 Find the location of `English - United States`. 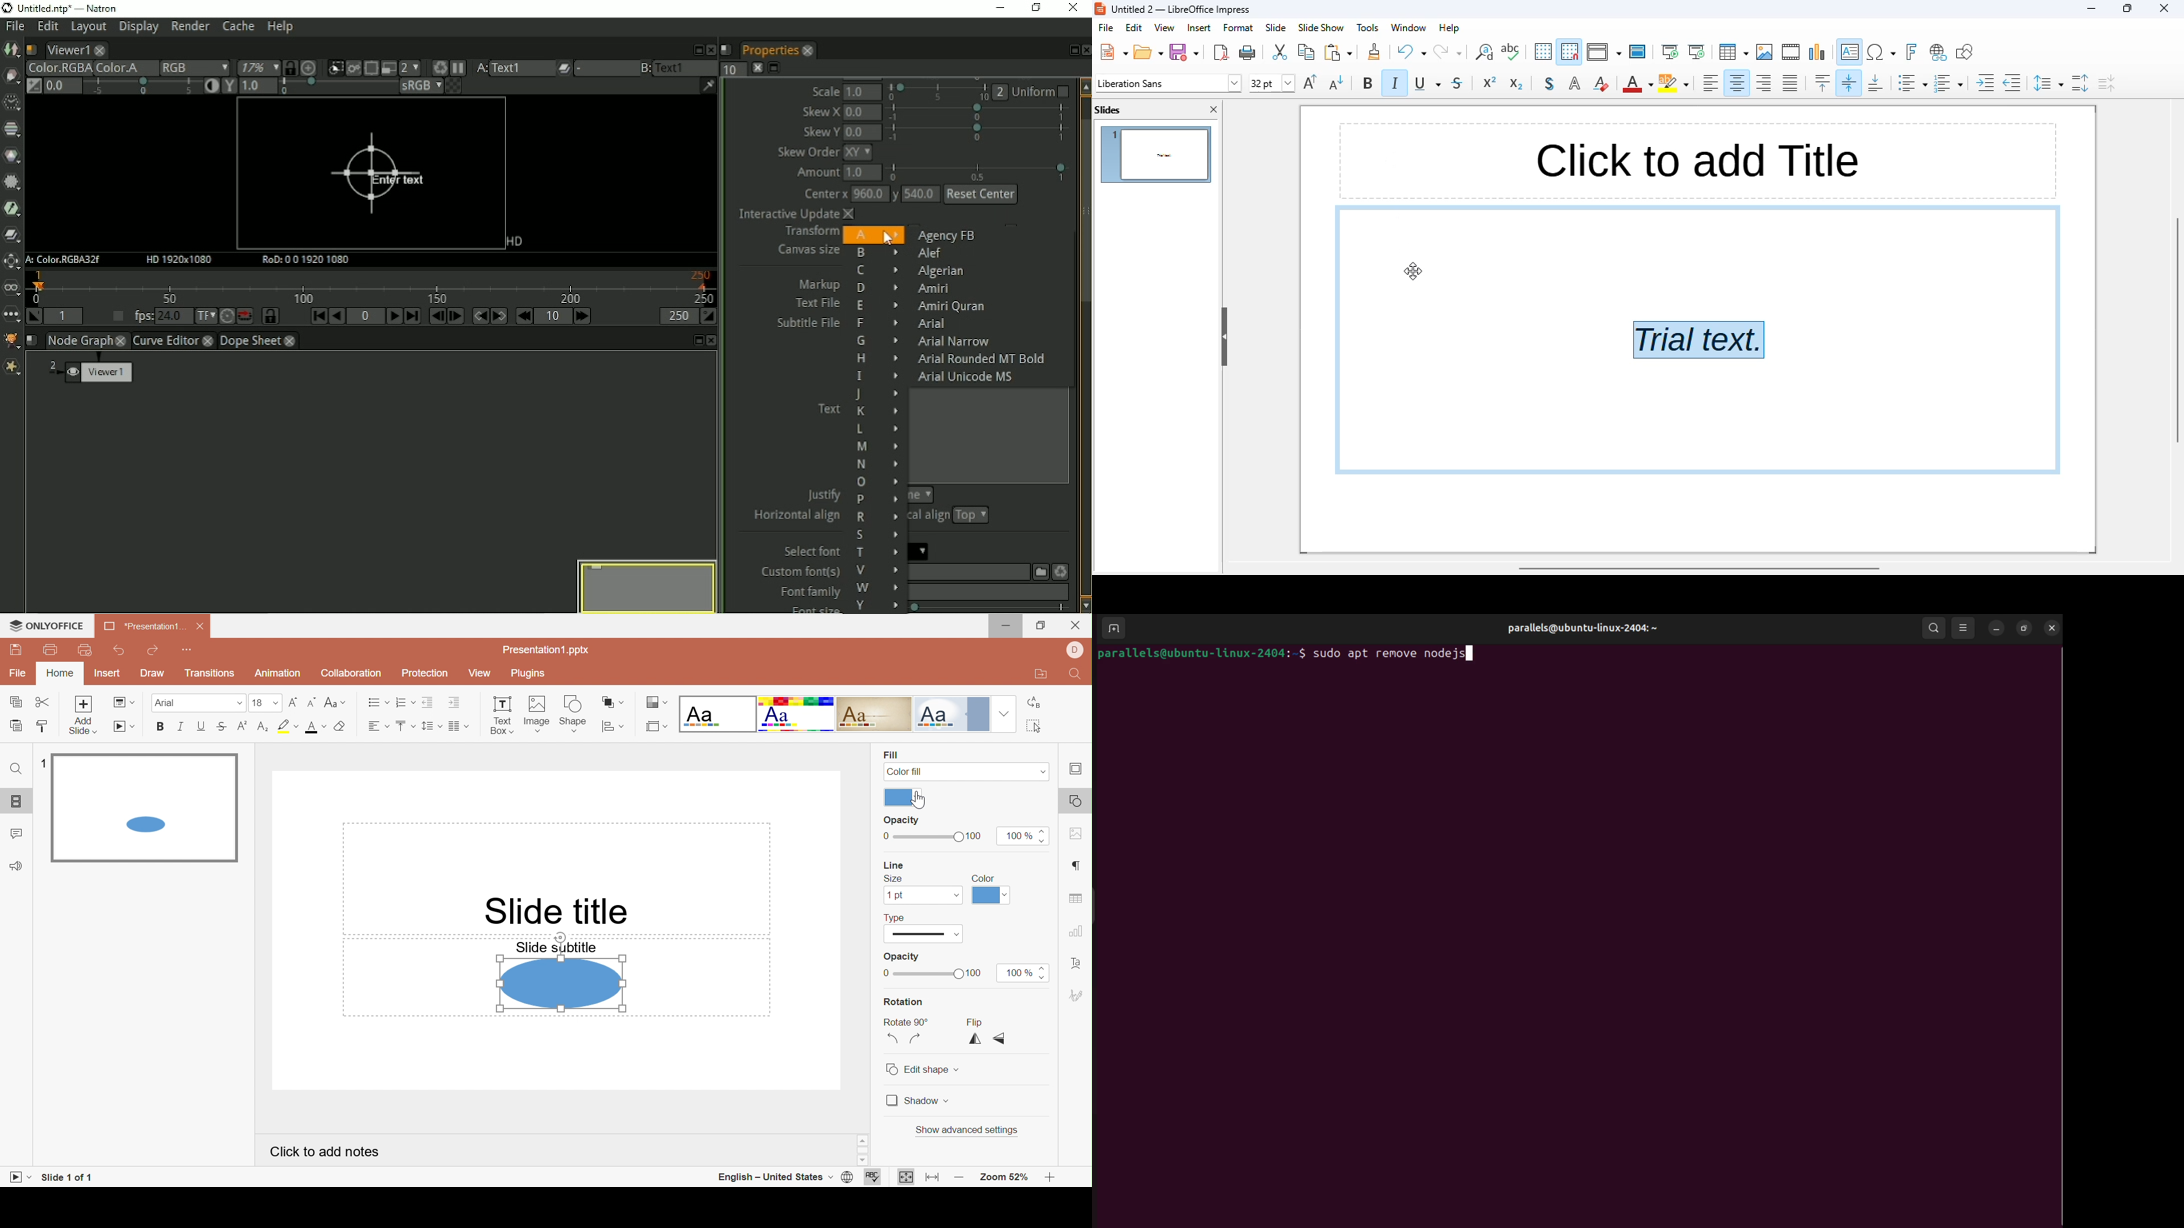

English - United States is located at coordinates (772, 1178).